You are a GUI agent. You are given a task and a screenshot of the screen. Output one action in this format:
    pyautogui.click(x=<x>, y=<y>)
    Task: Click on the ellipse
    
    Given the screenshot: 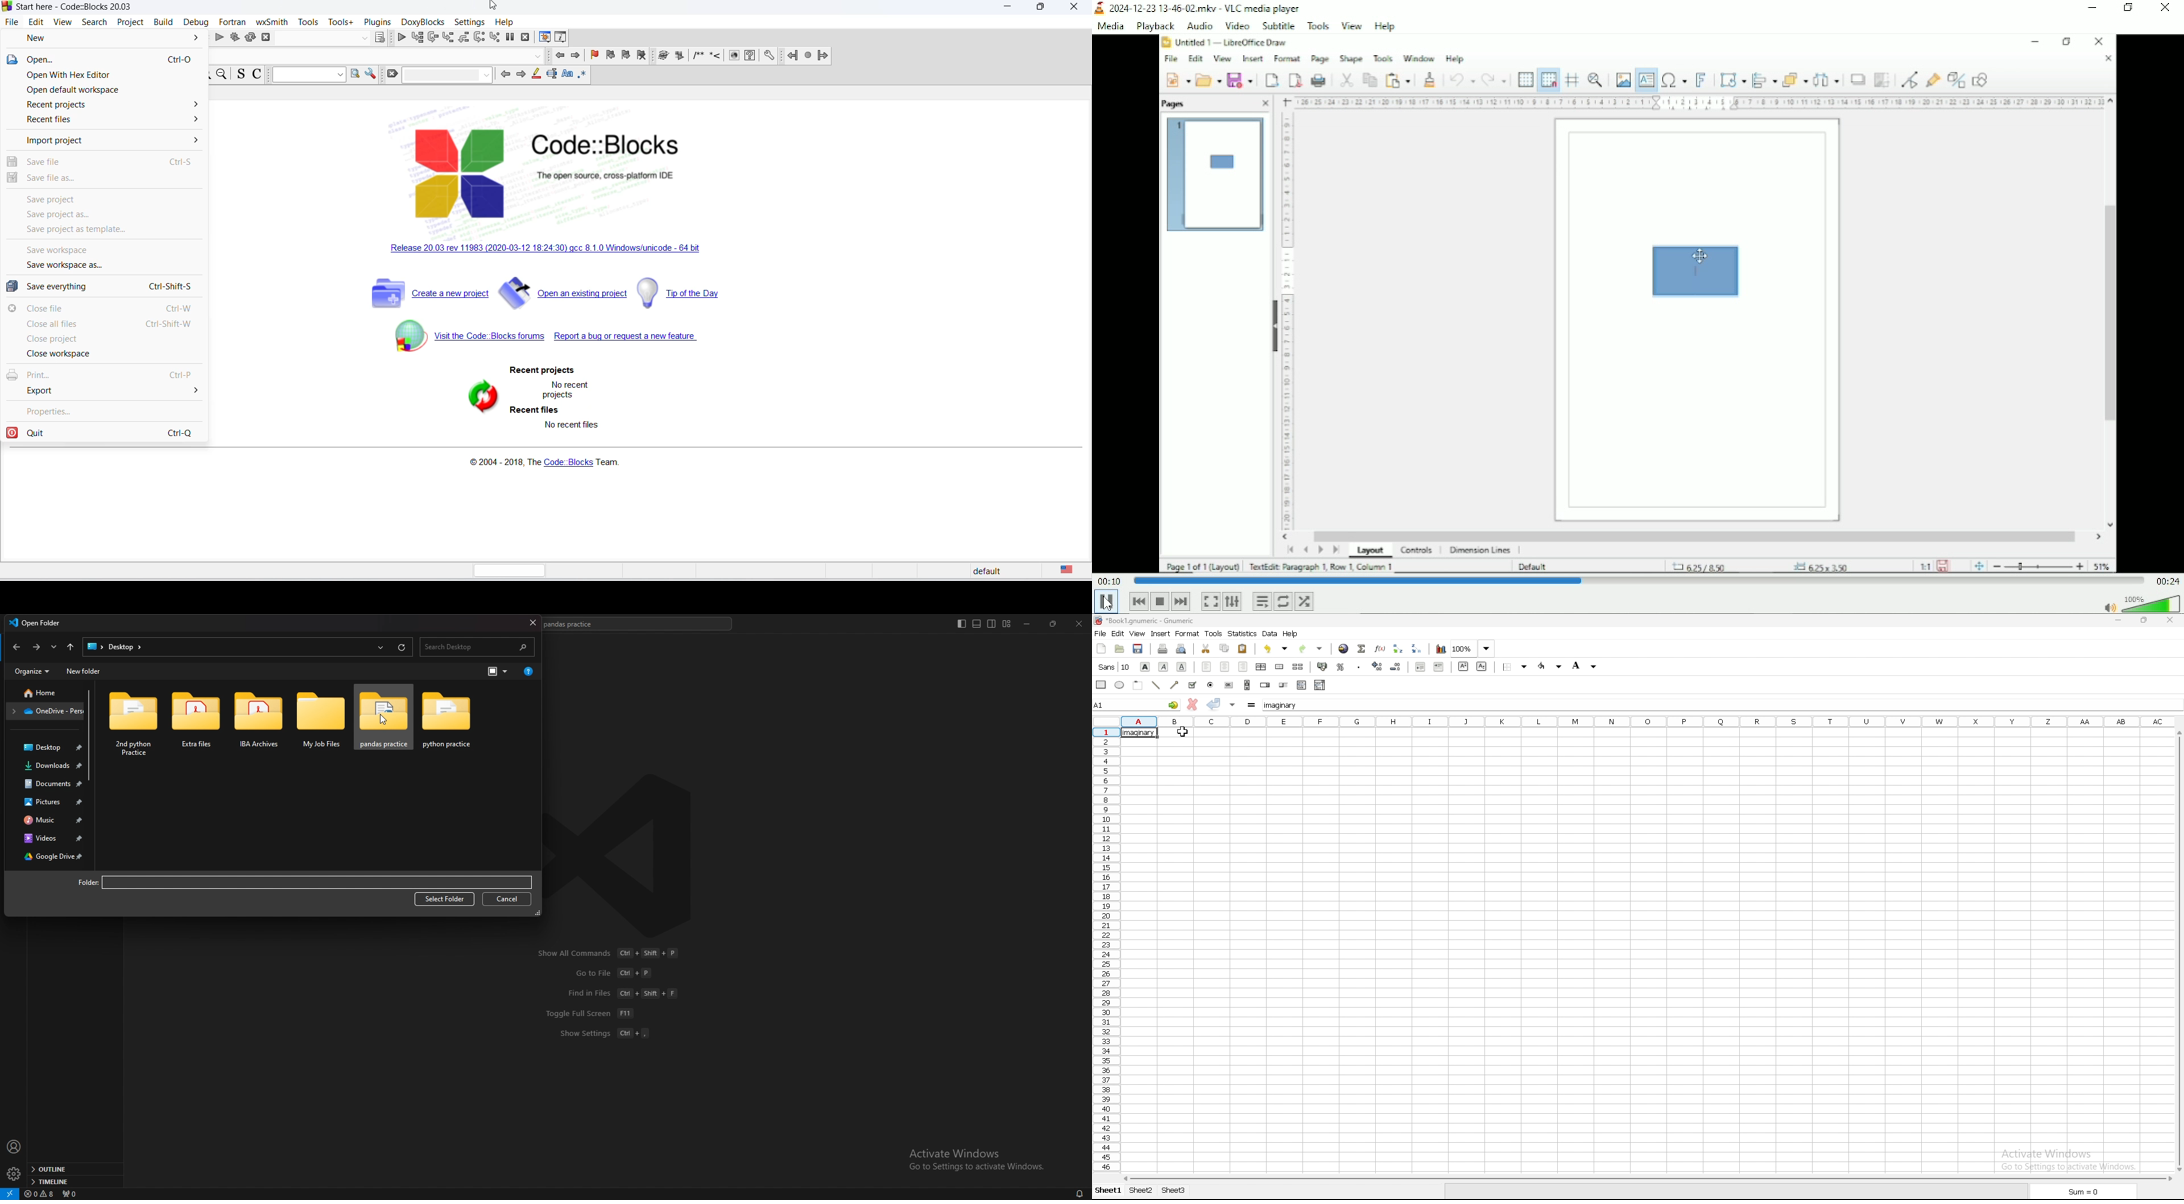 What is the action you would take?
    pyautogui.click(x=1120, y=684)
    